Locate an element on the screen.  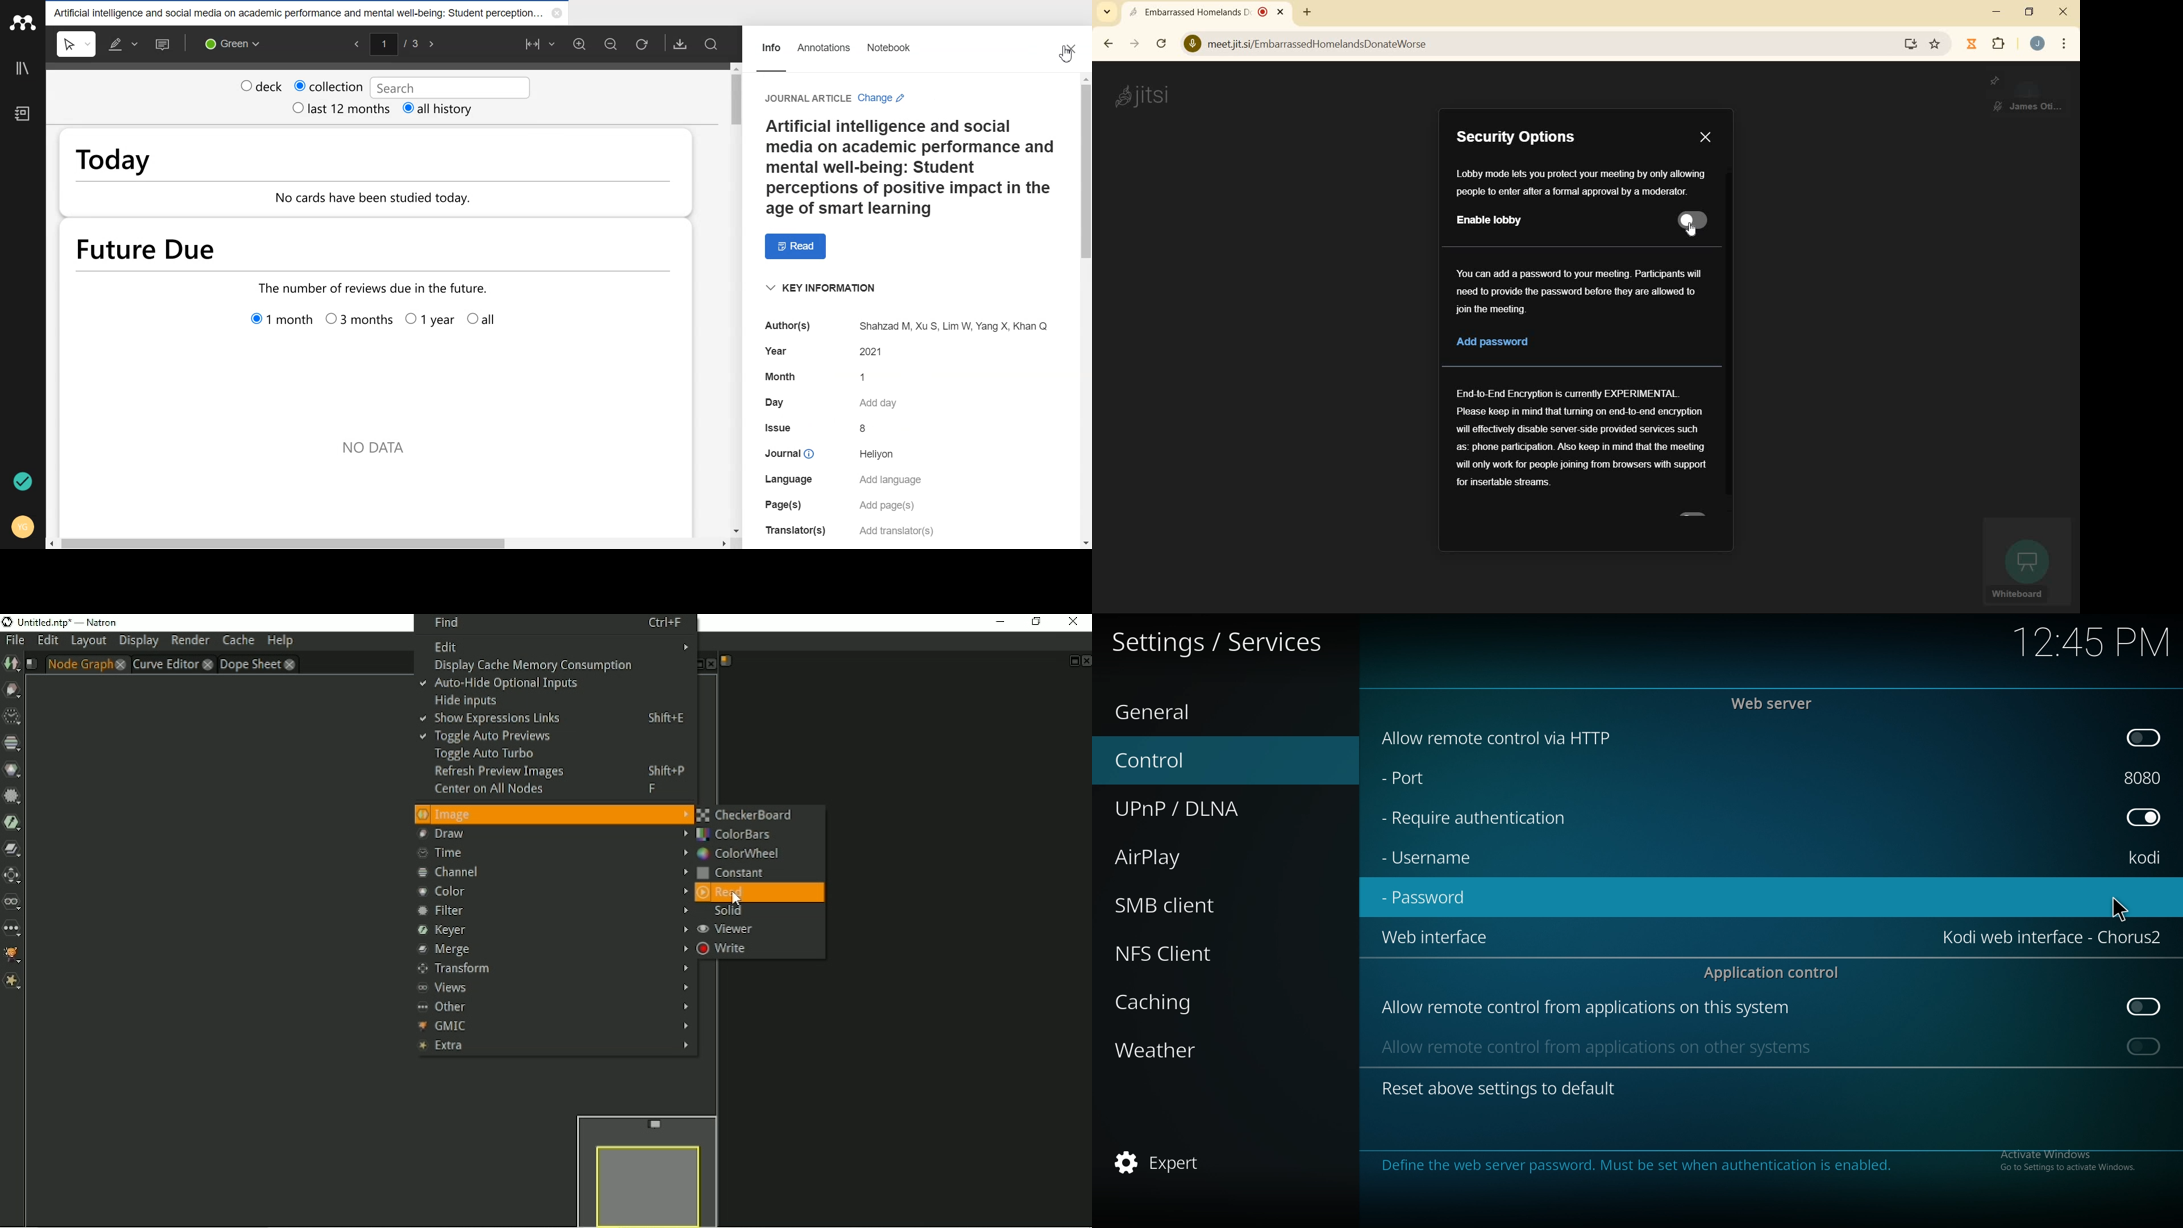
upnp/dlna is located at coordinates (1209, 804).